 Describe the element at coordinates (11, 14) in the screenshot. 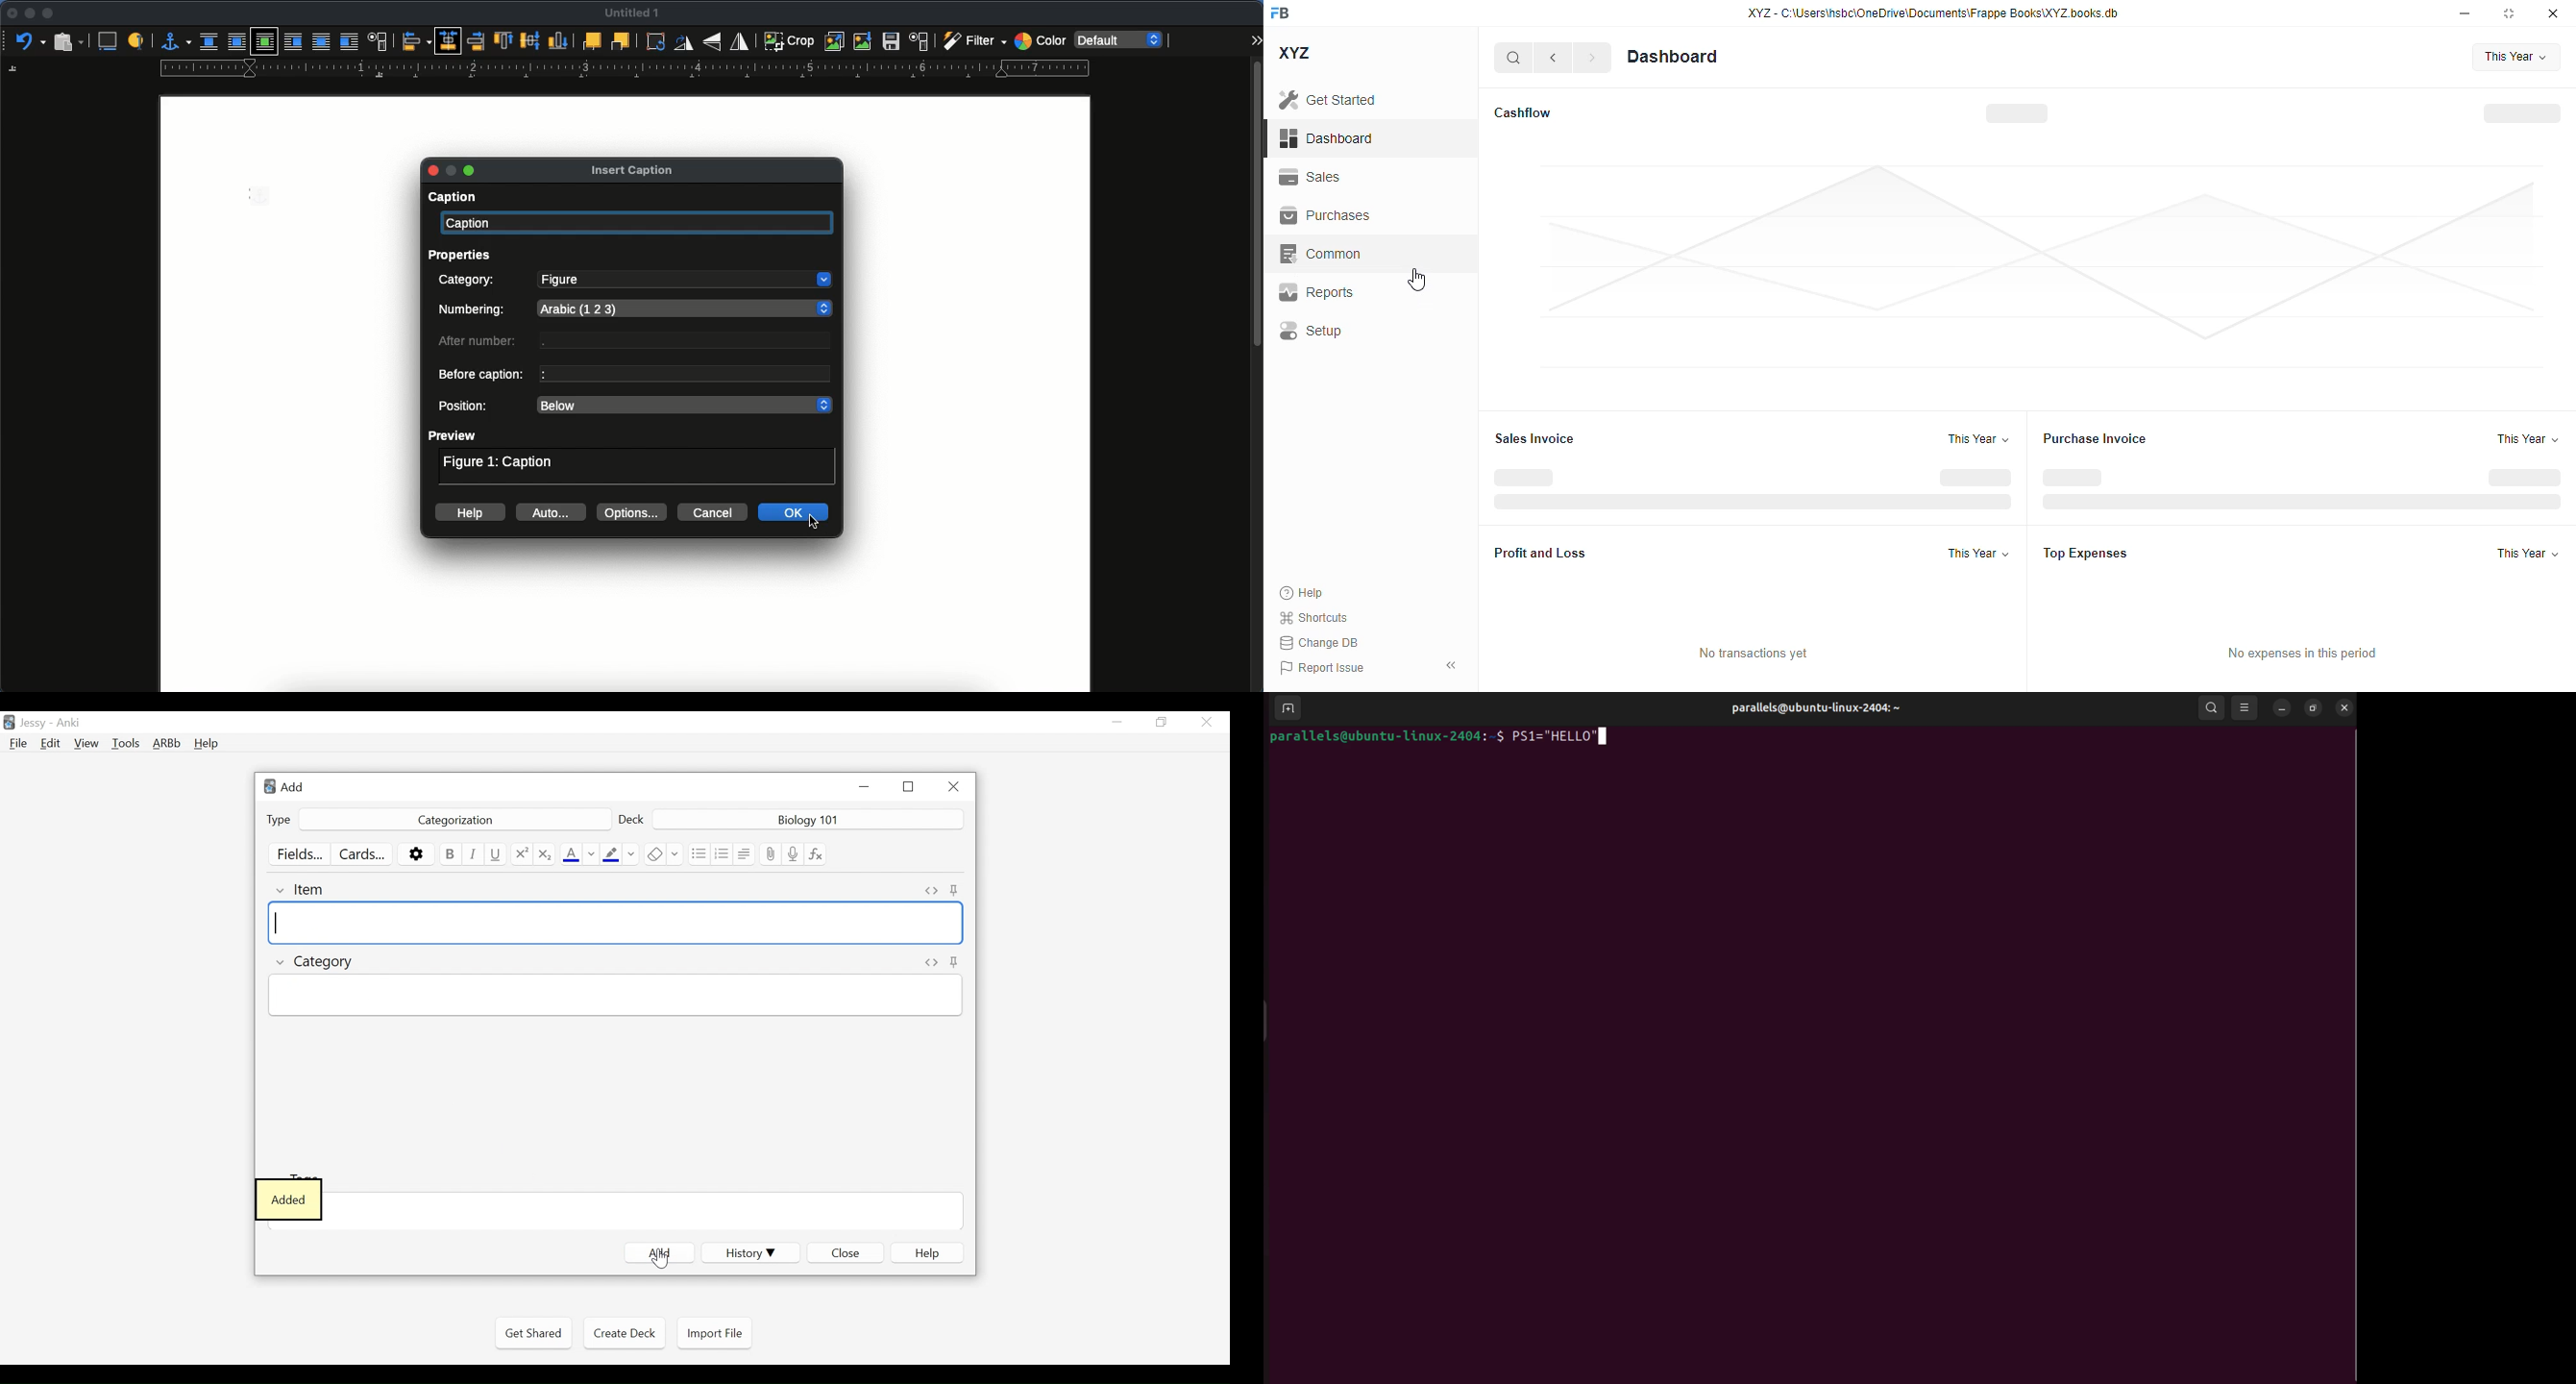

I see `close` at that location.